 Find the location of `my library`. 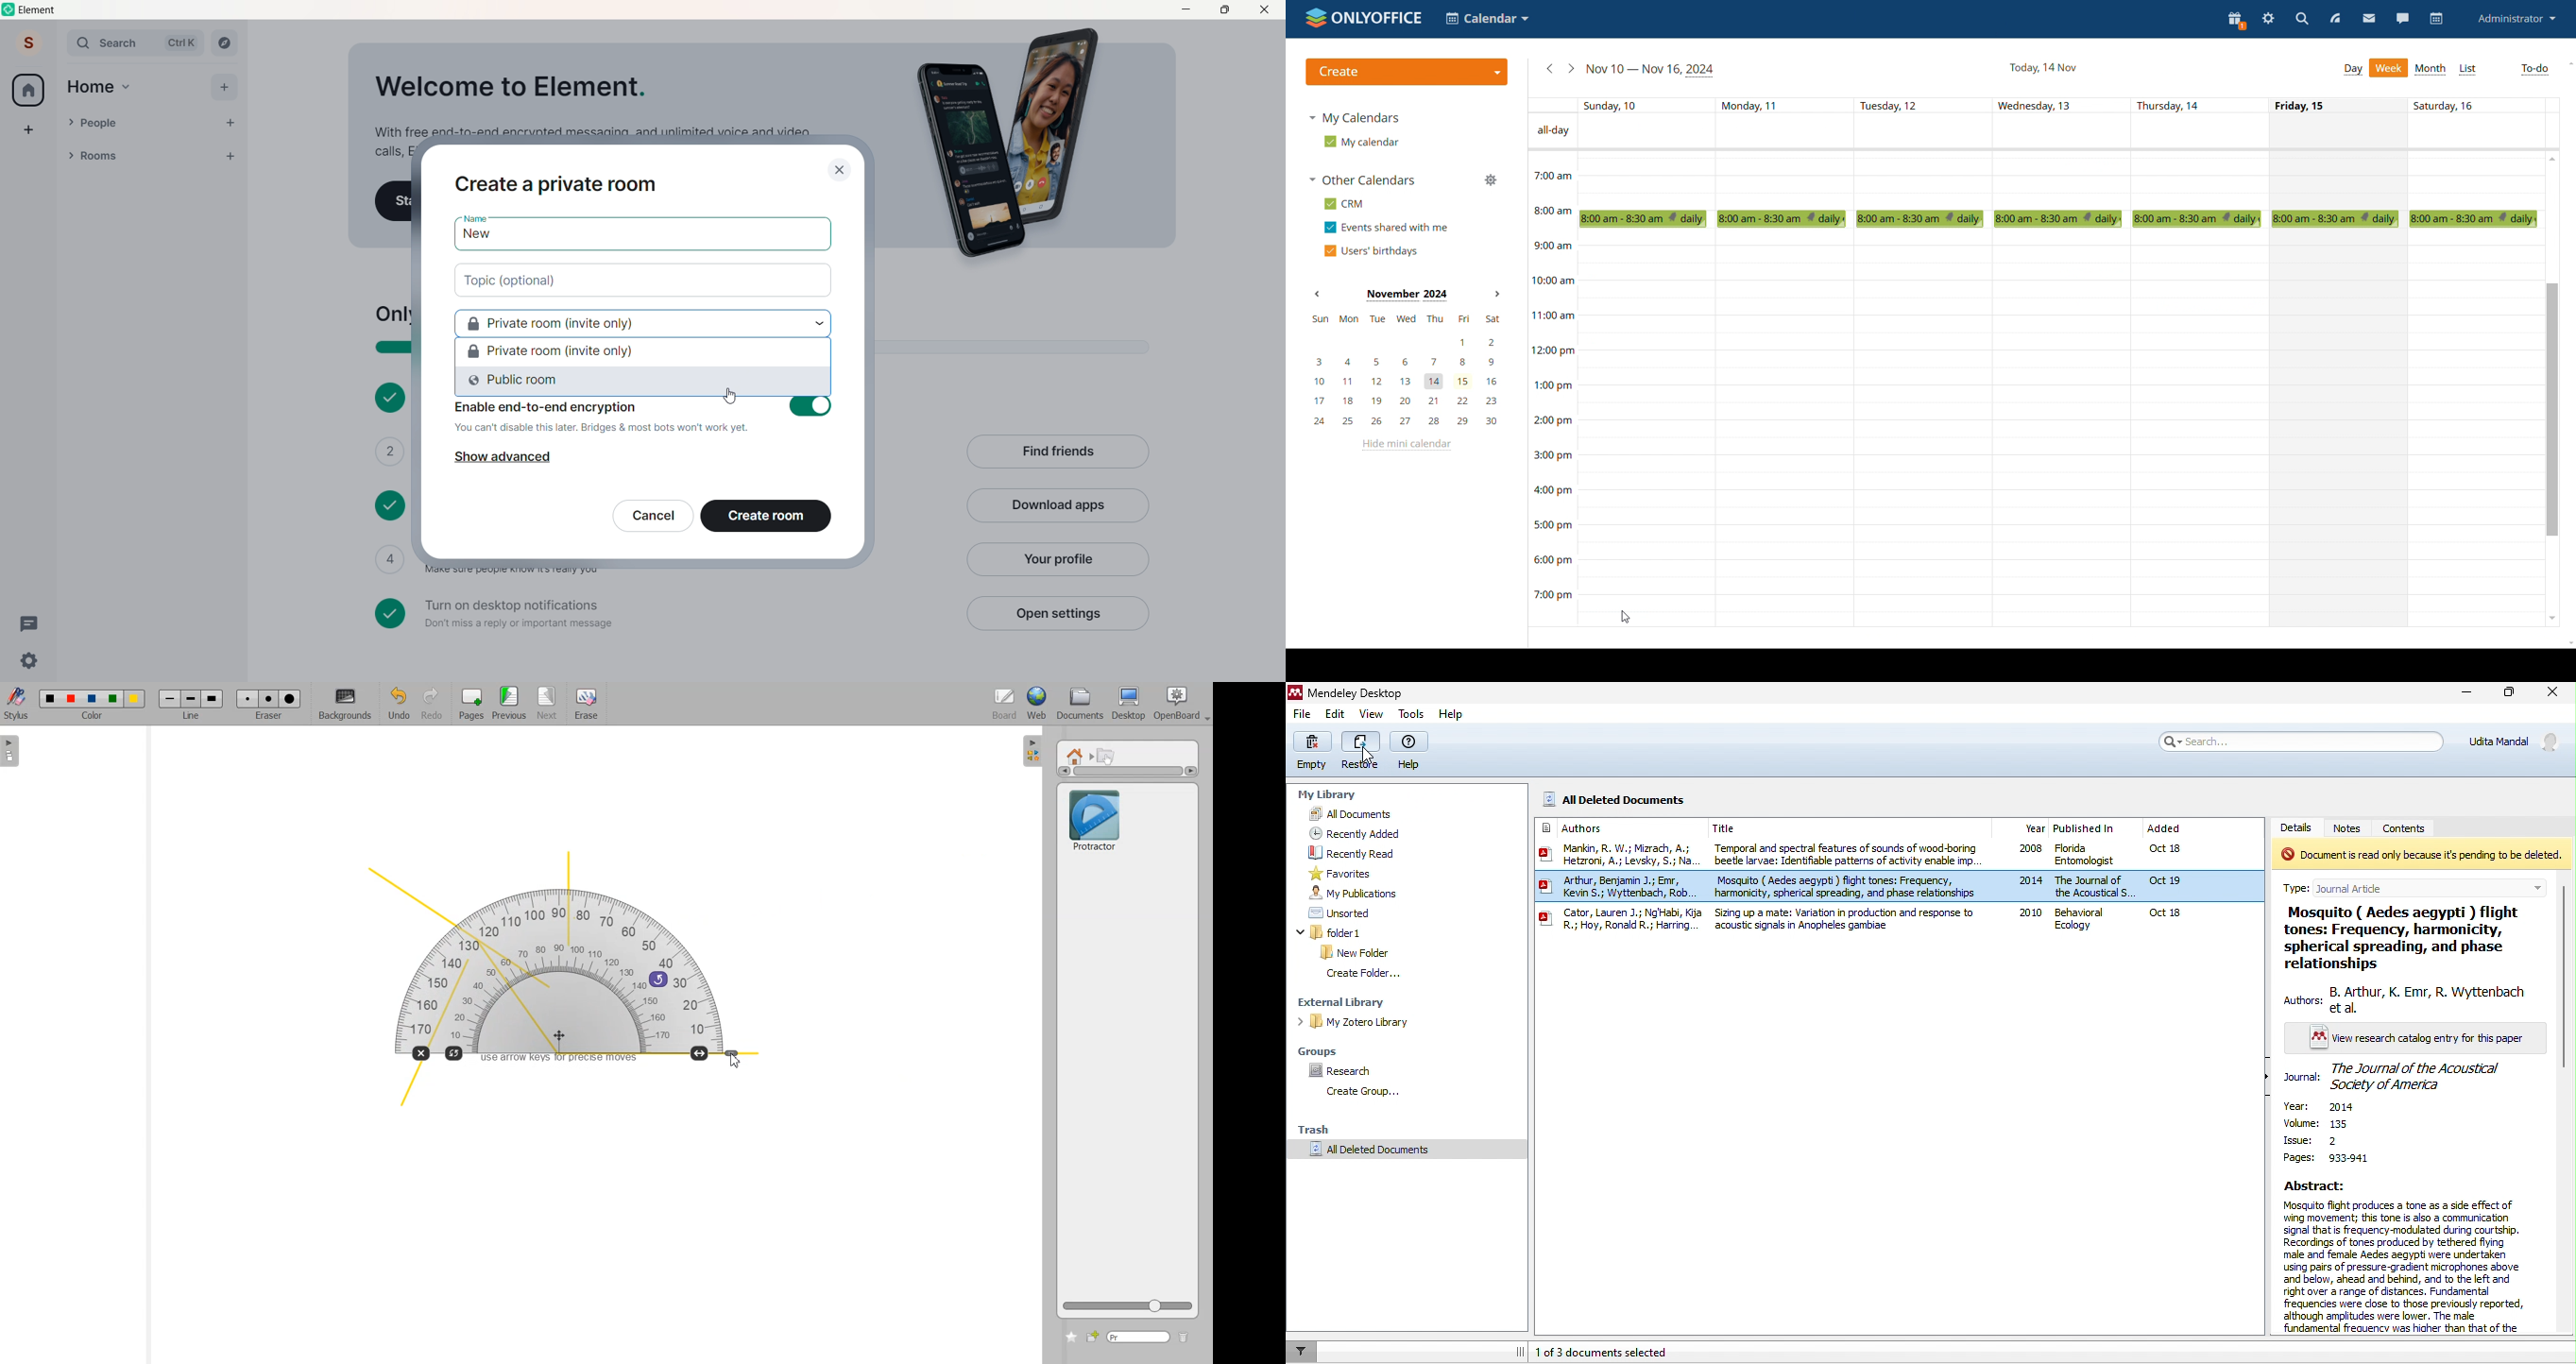

my library is located at coordinates (1331, 796).